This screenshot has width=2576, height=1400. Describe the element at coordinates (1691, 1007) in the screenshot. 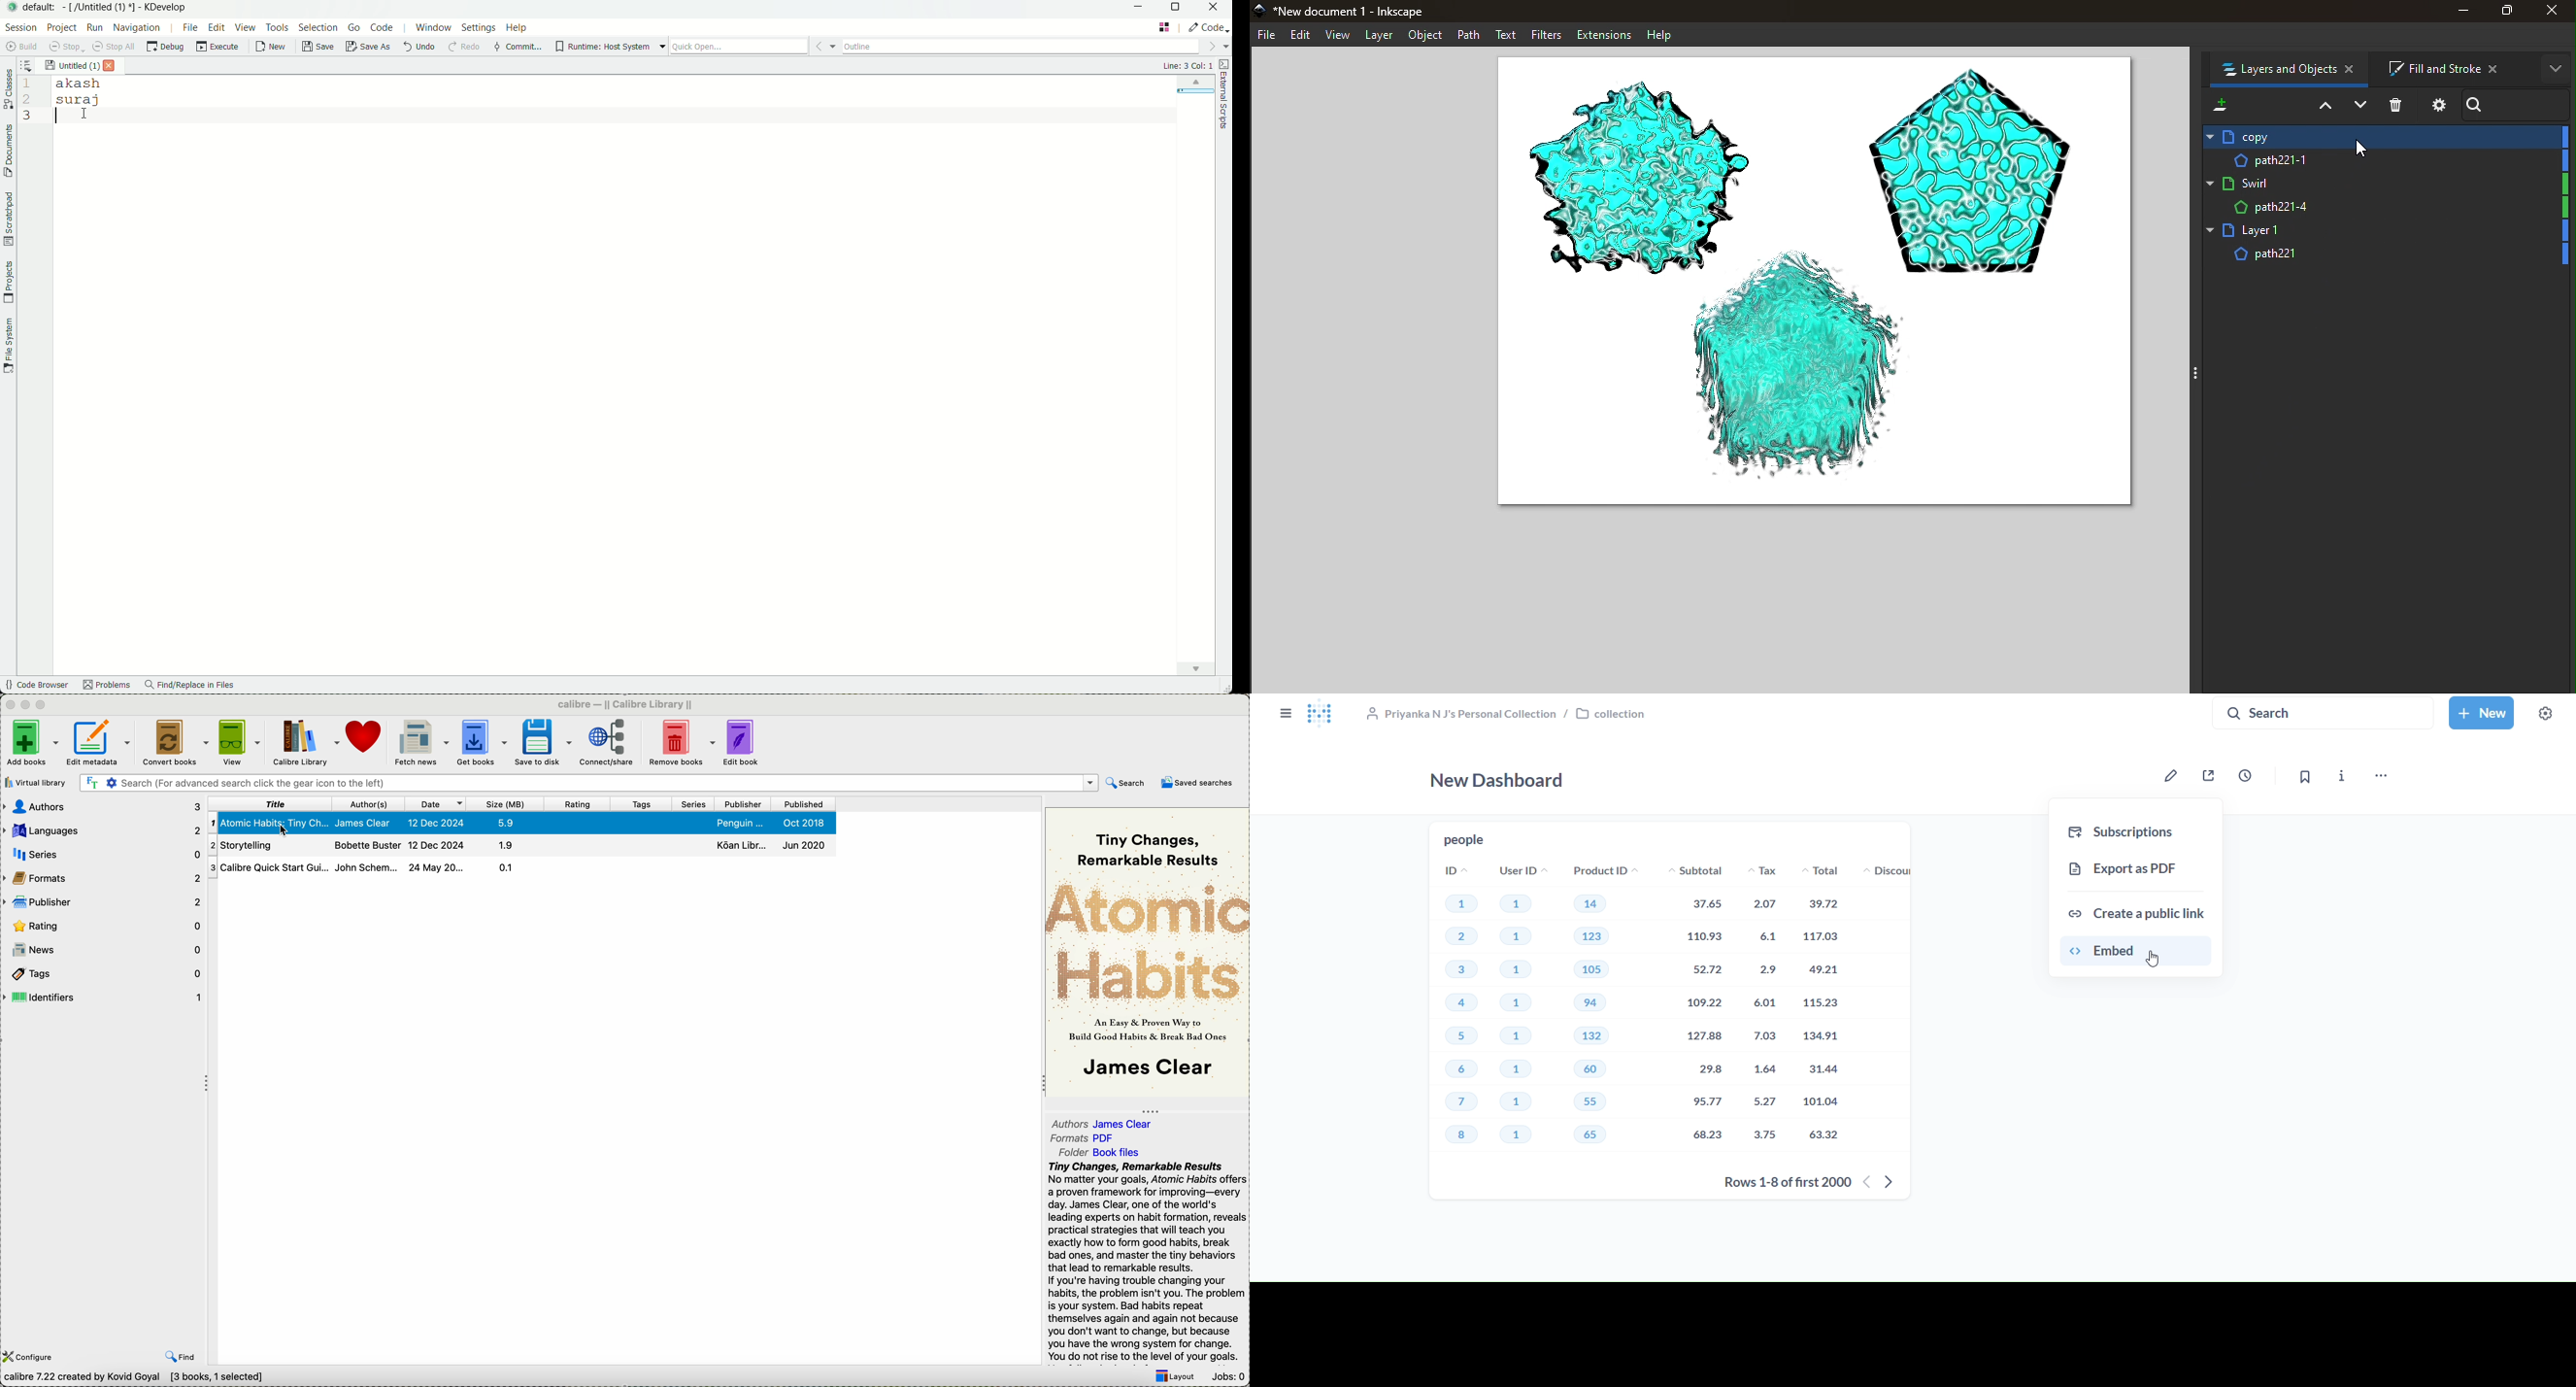

I see `Subtotal` at that location.